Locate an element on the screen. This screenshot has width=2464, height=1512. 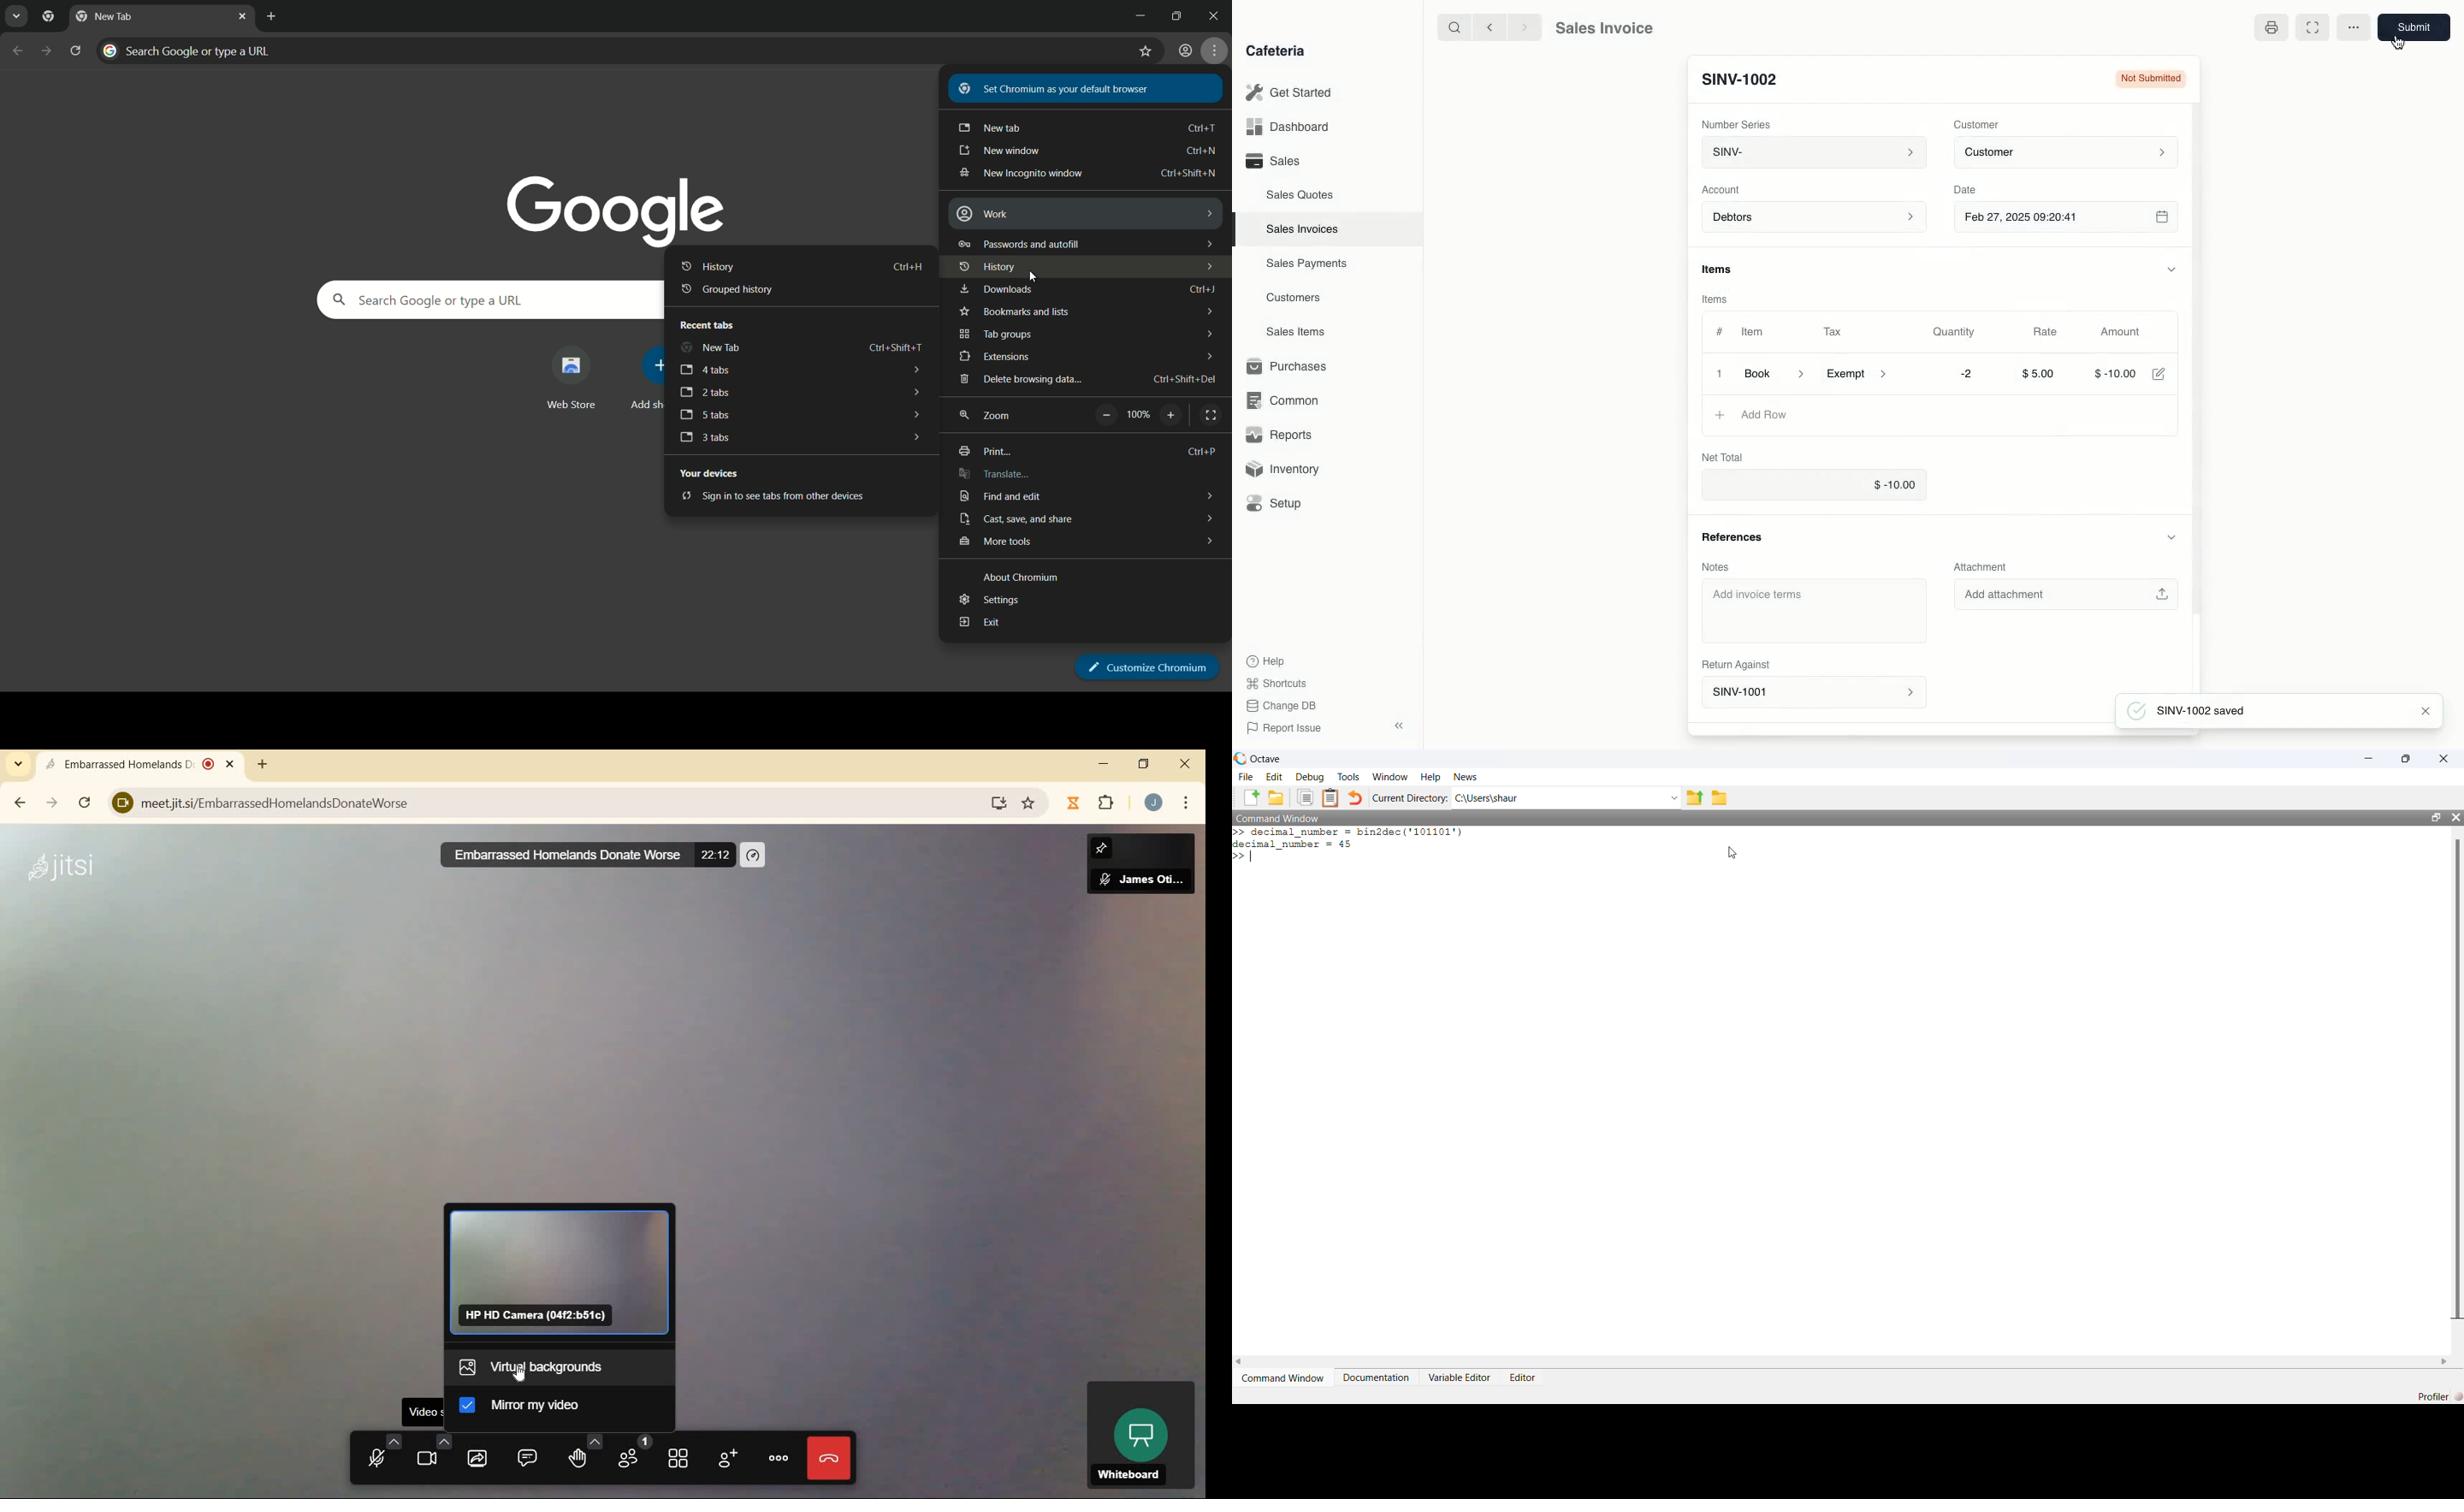
close is located at coordinates (2426, 711).